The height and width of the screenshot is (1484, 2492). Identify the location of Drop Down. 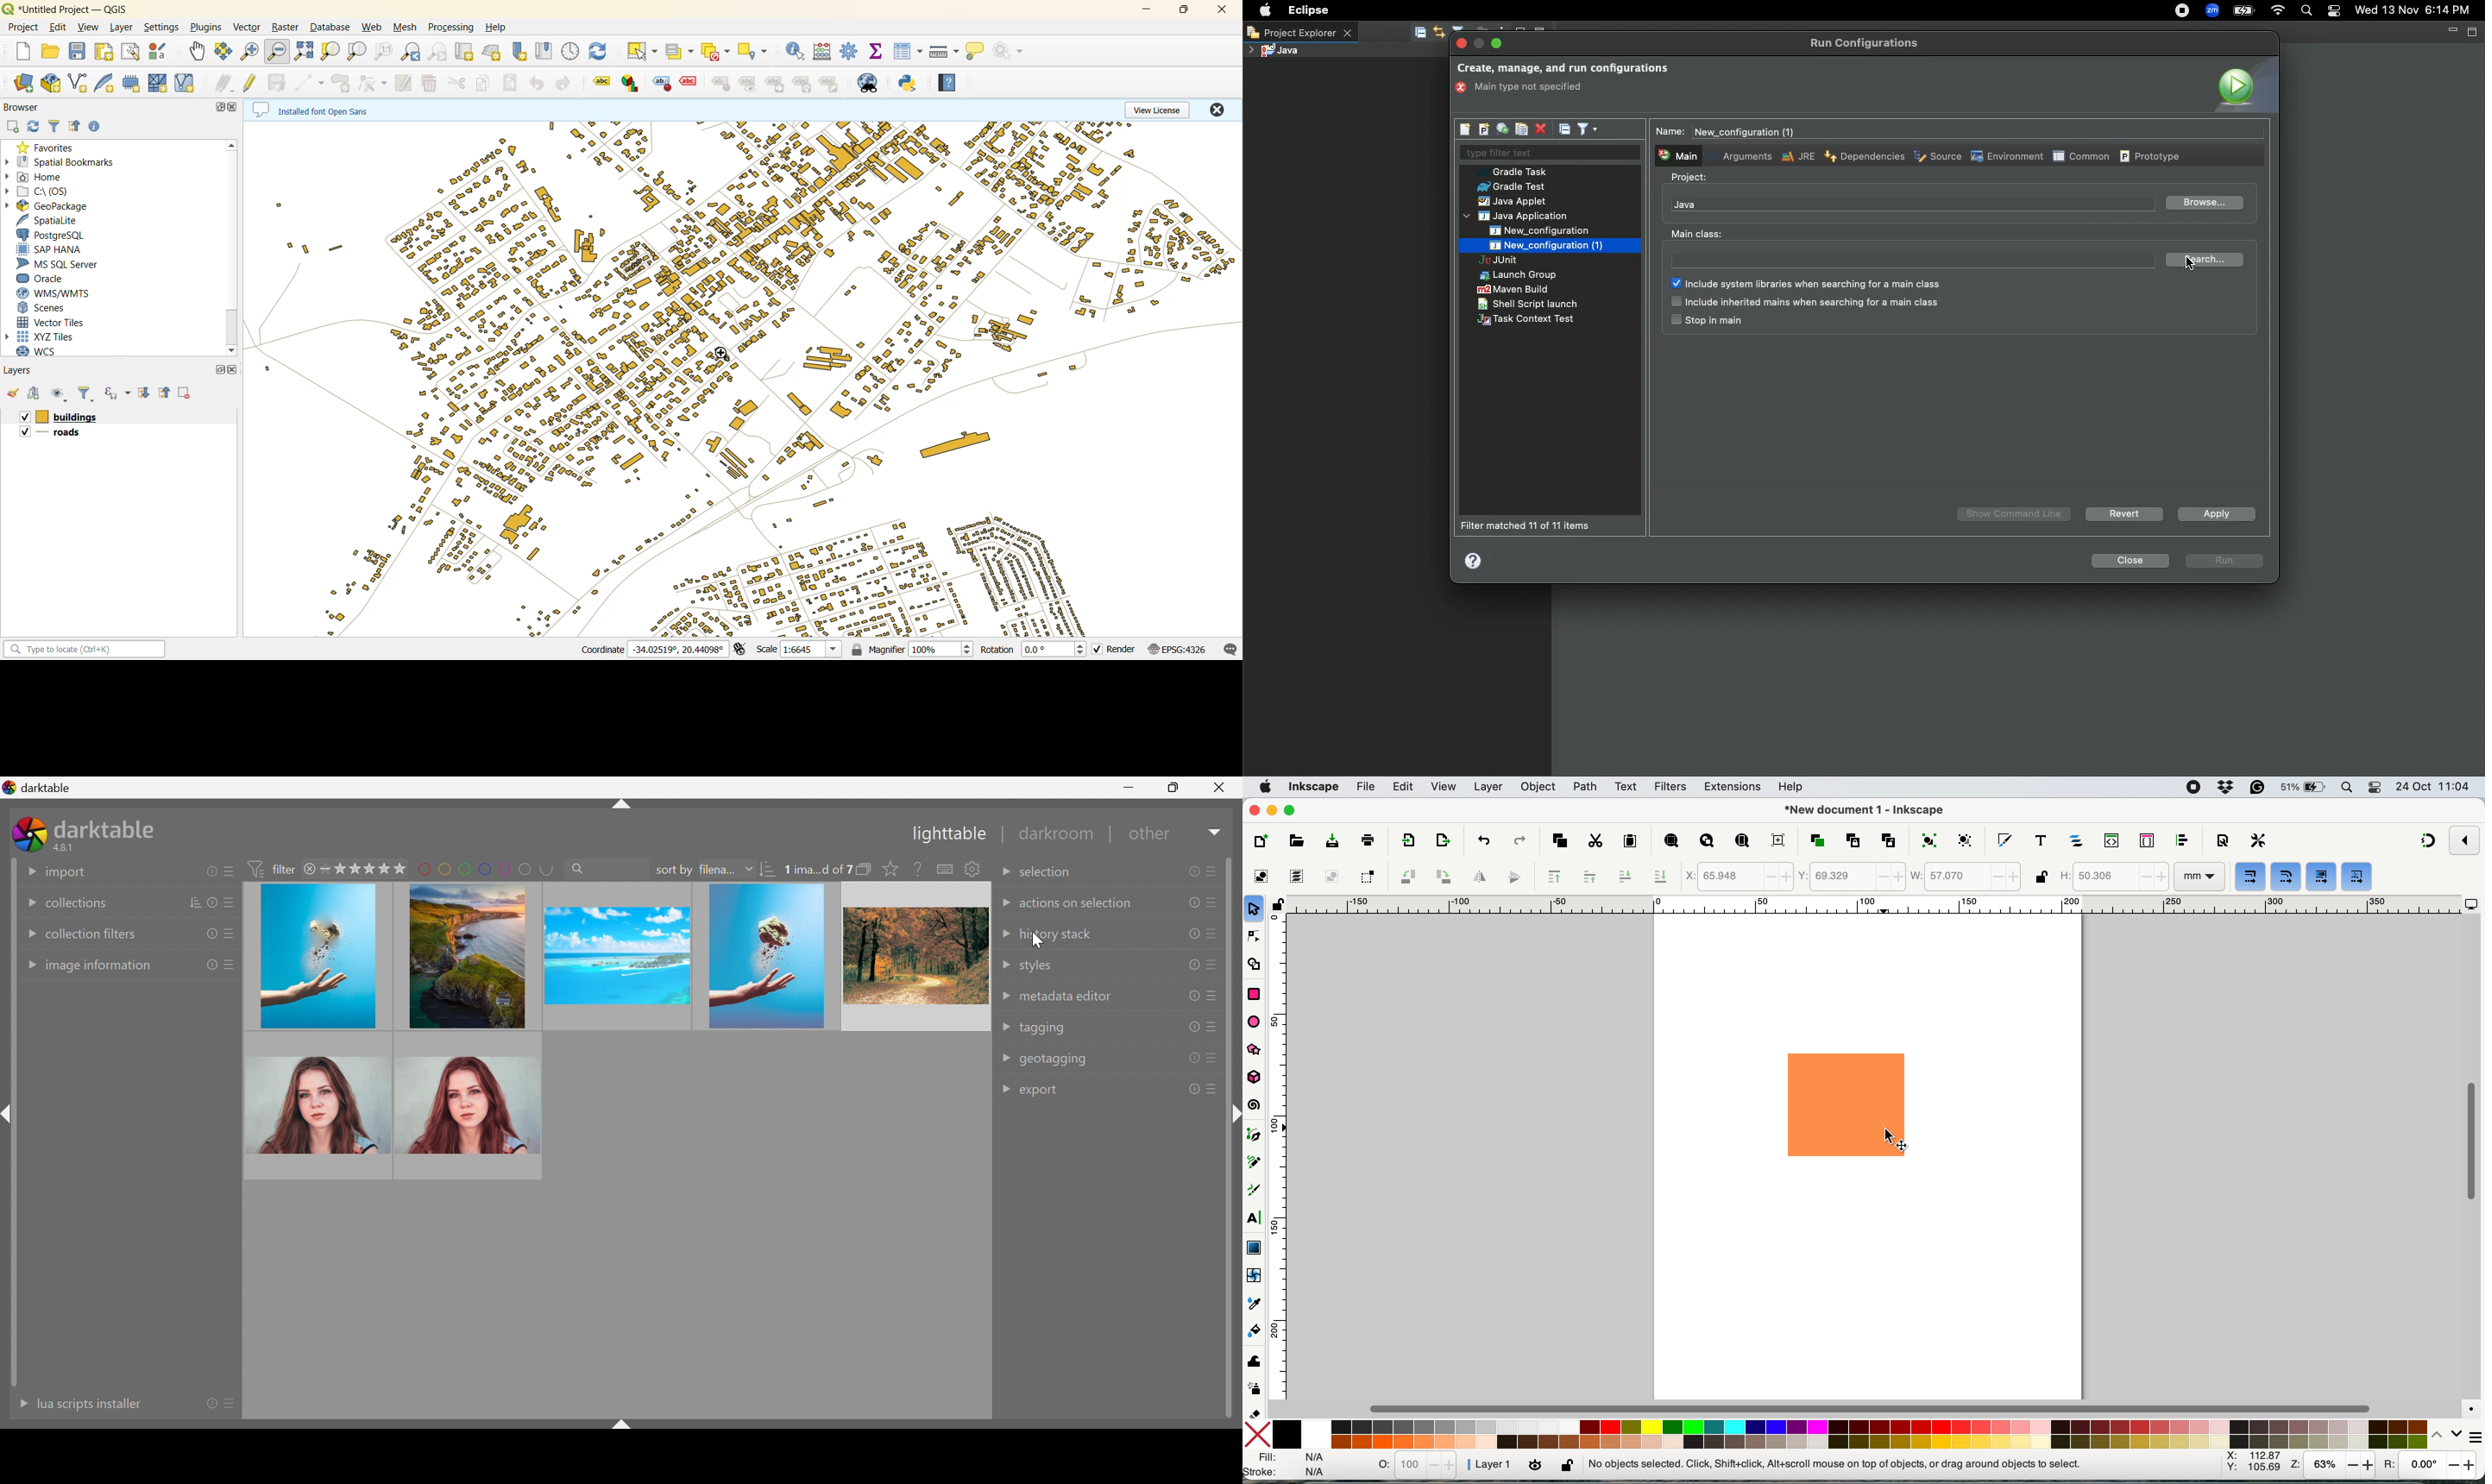
(28, 870).